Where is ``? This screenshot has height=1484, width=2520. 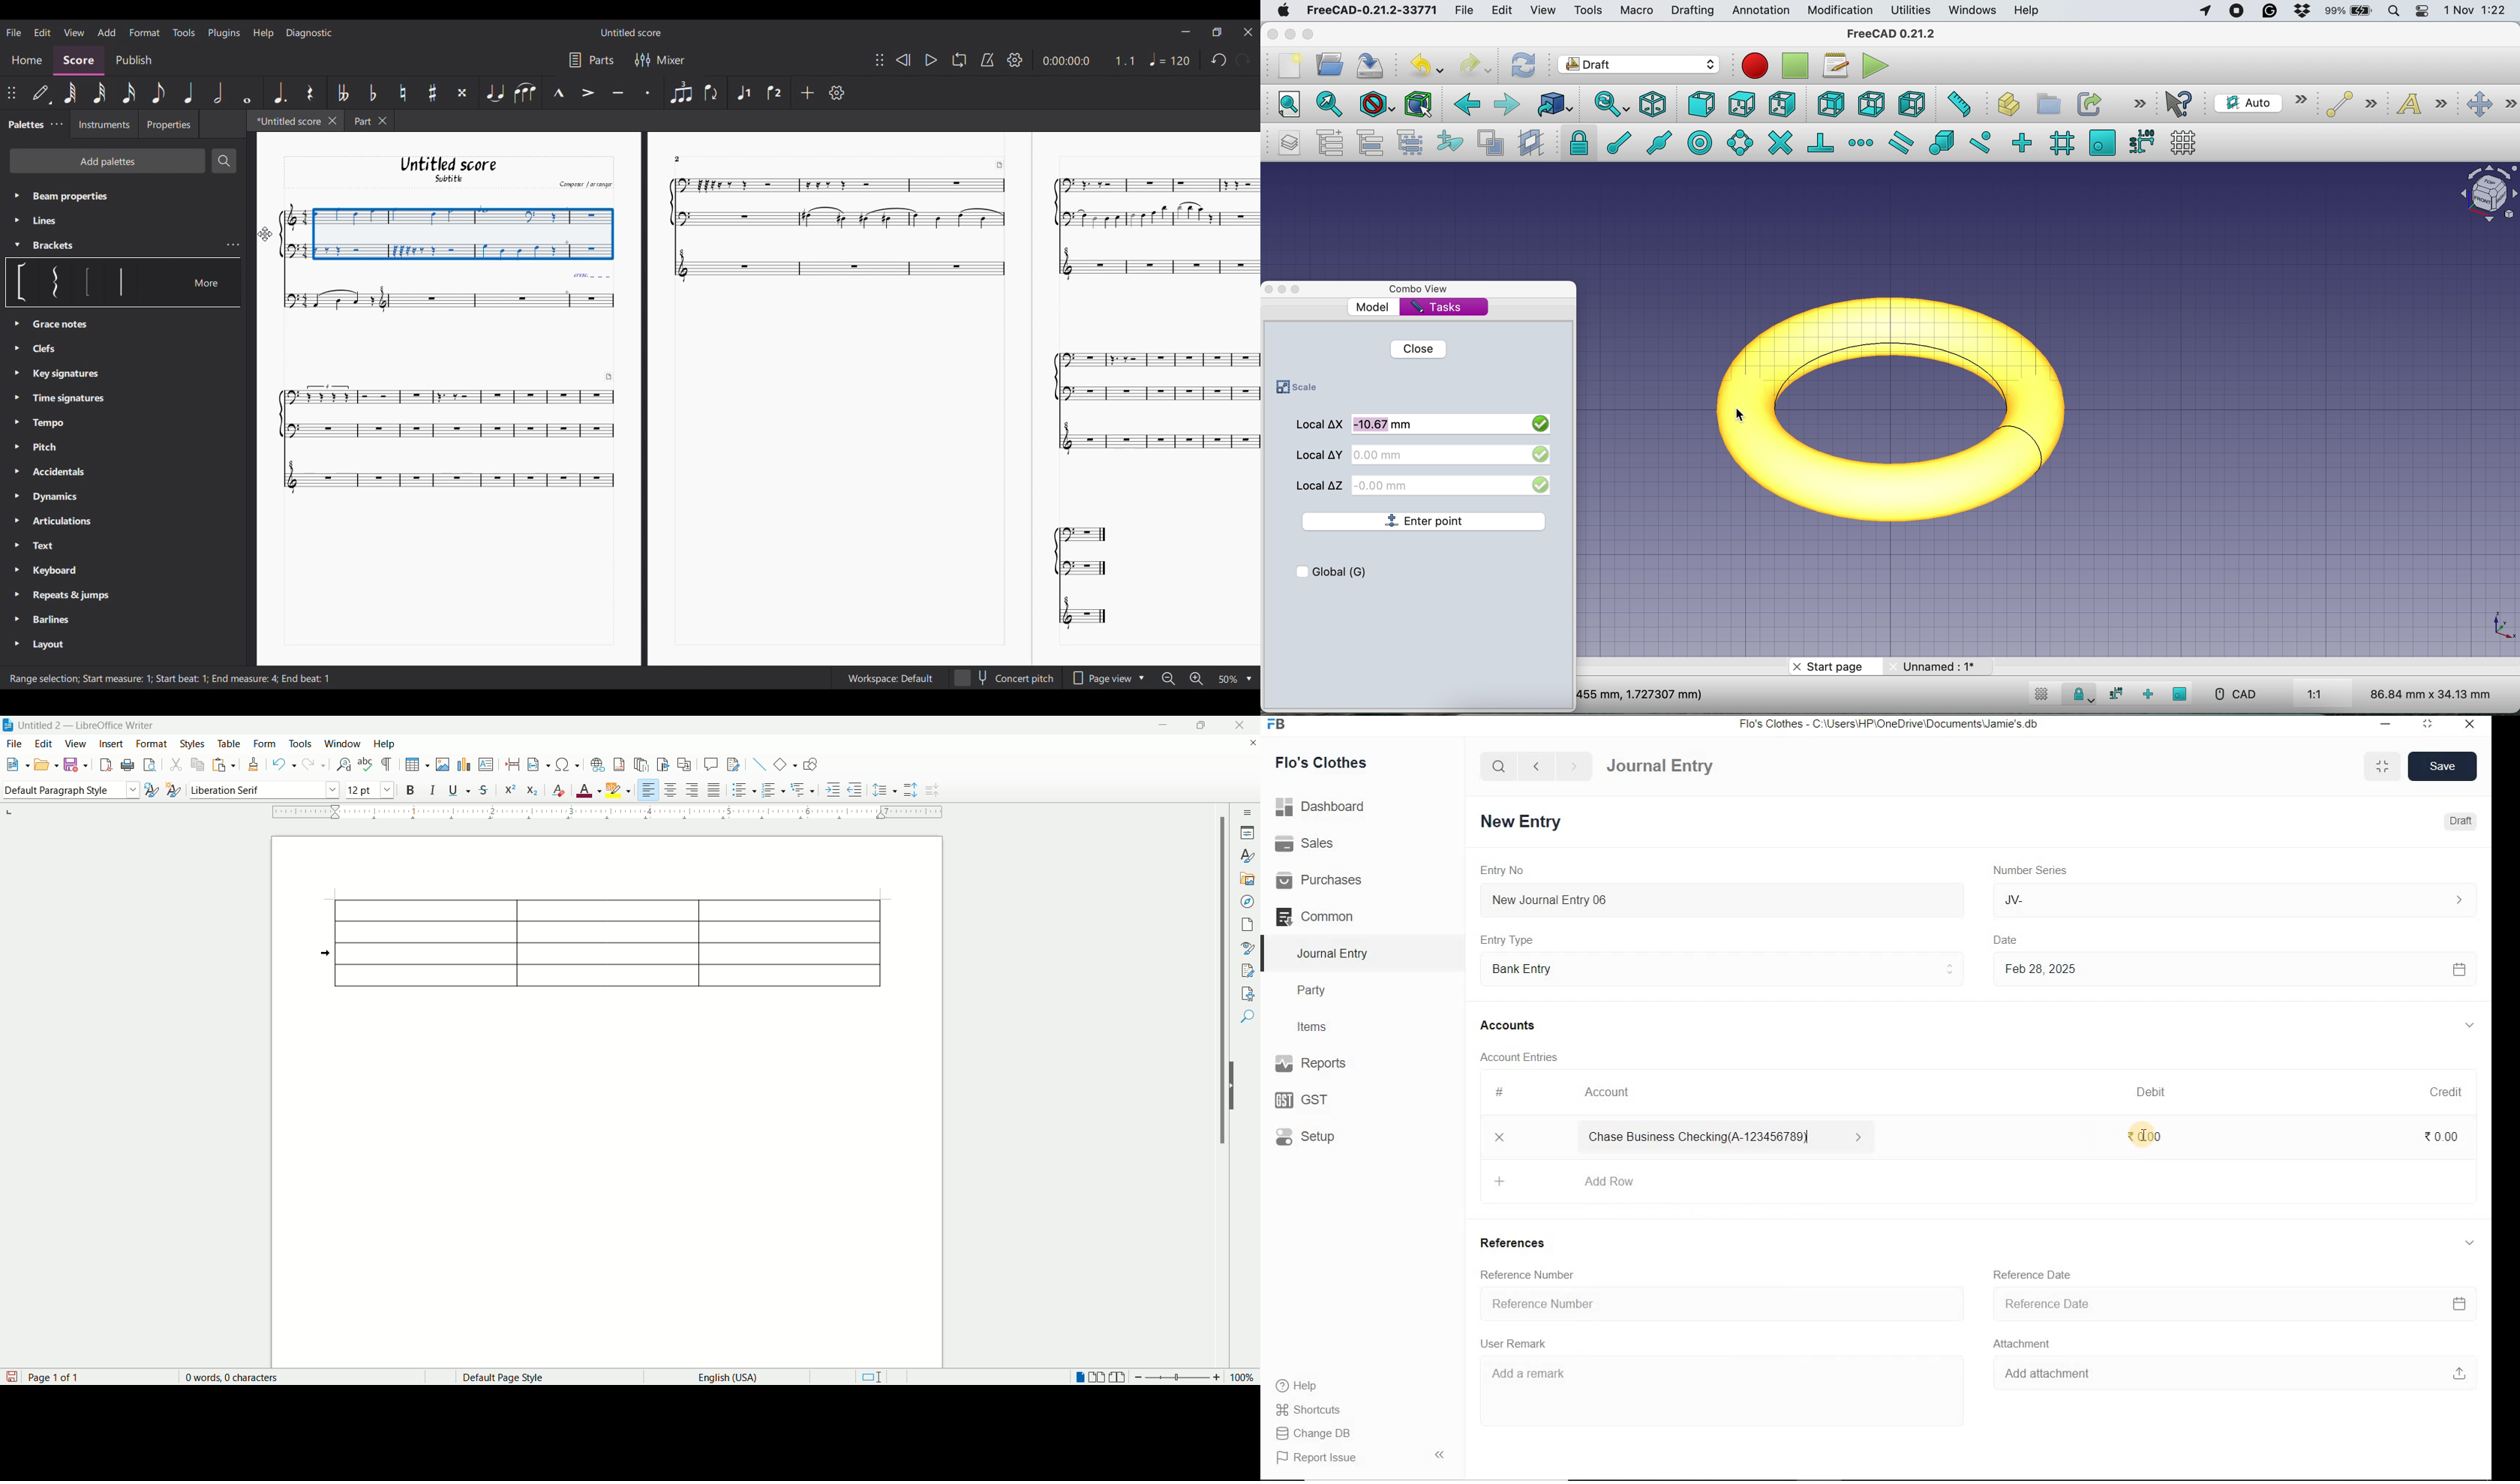
 is located at coordinates (17, 372).